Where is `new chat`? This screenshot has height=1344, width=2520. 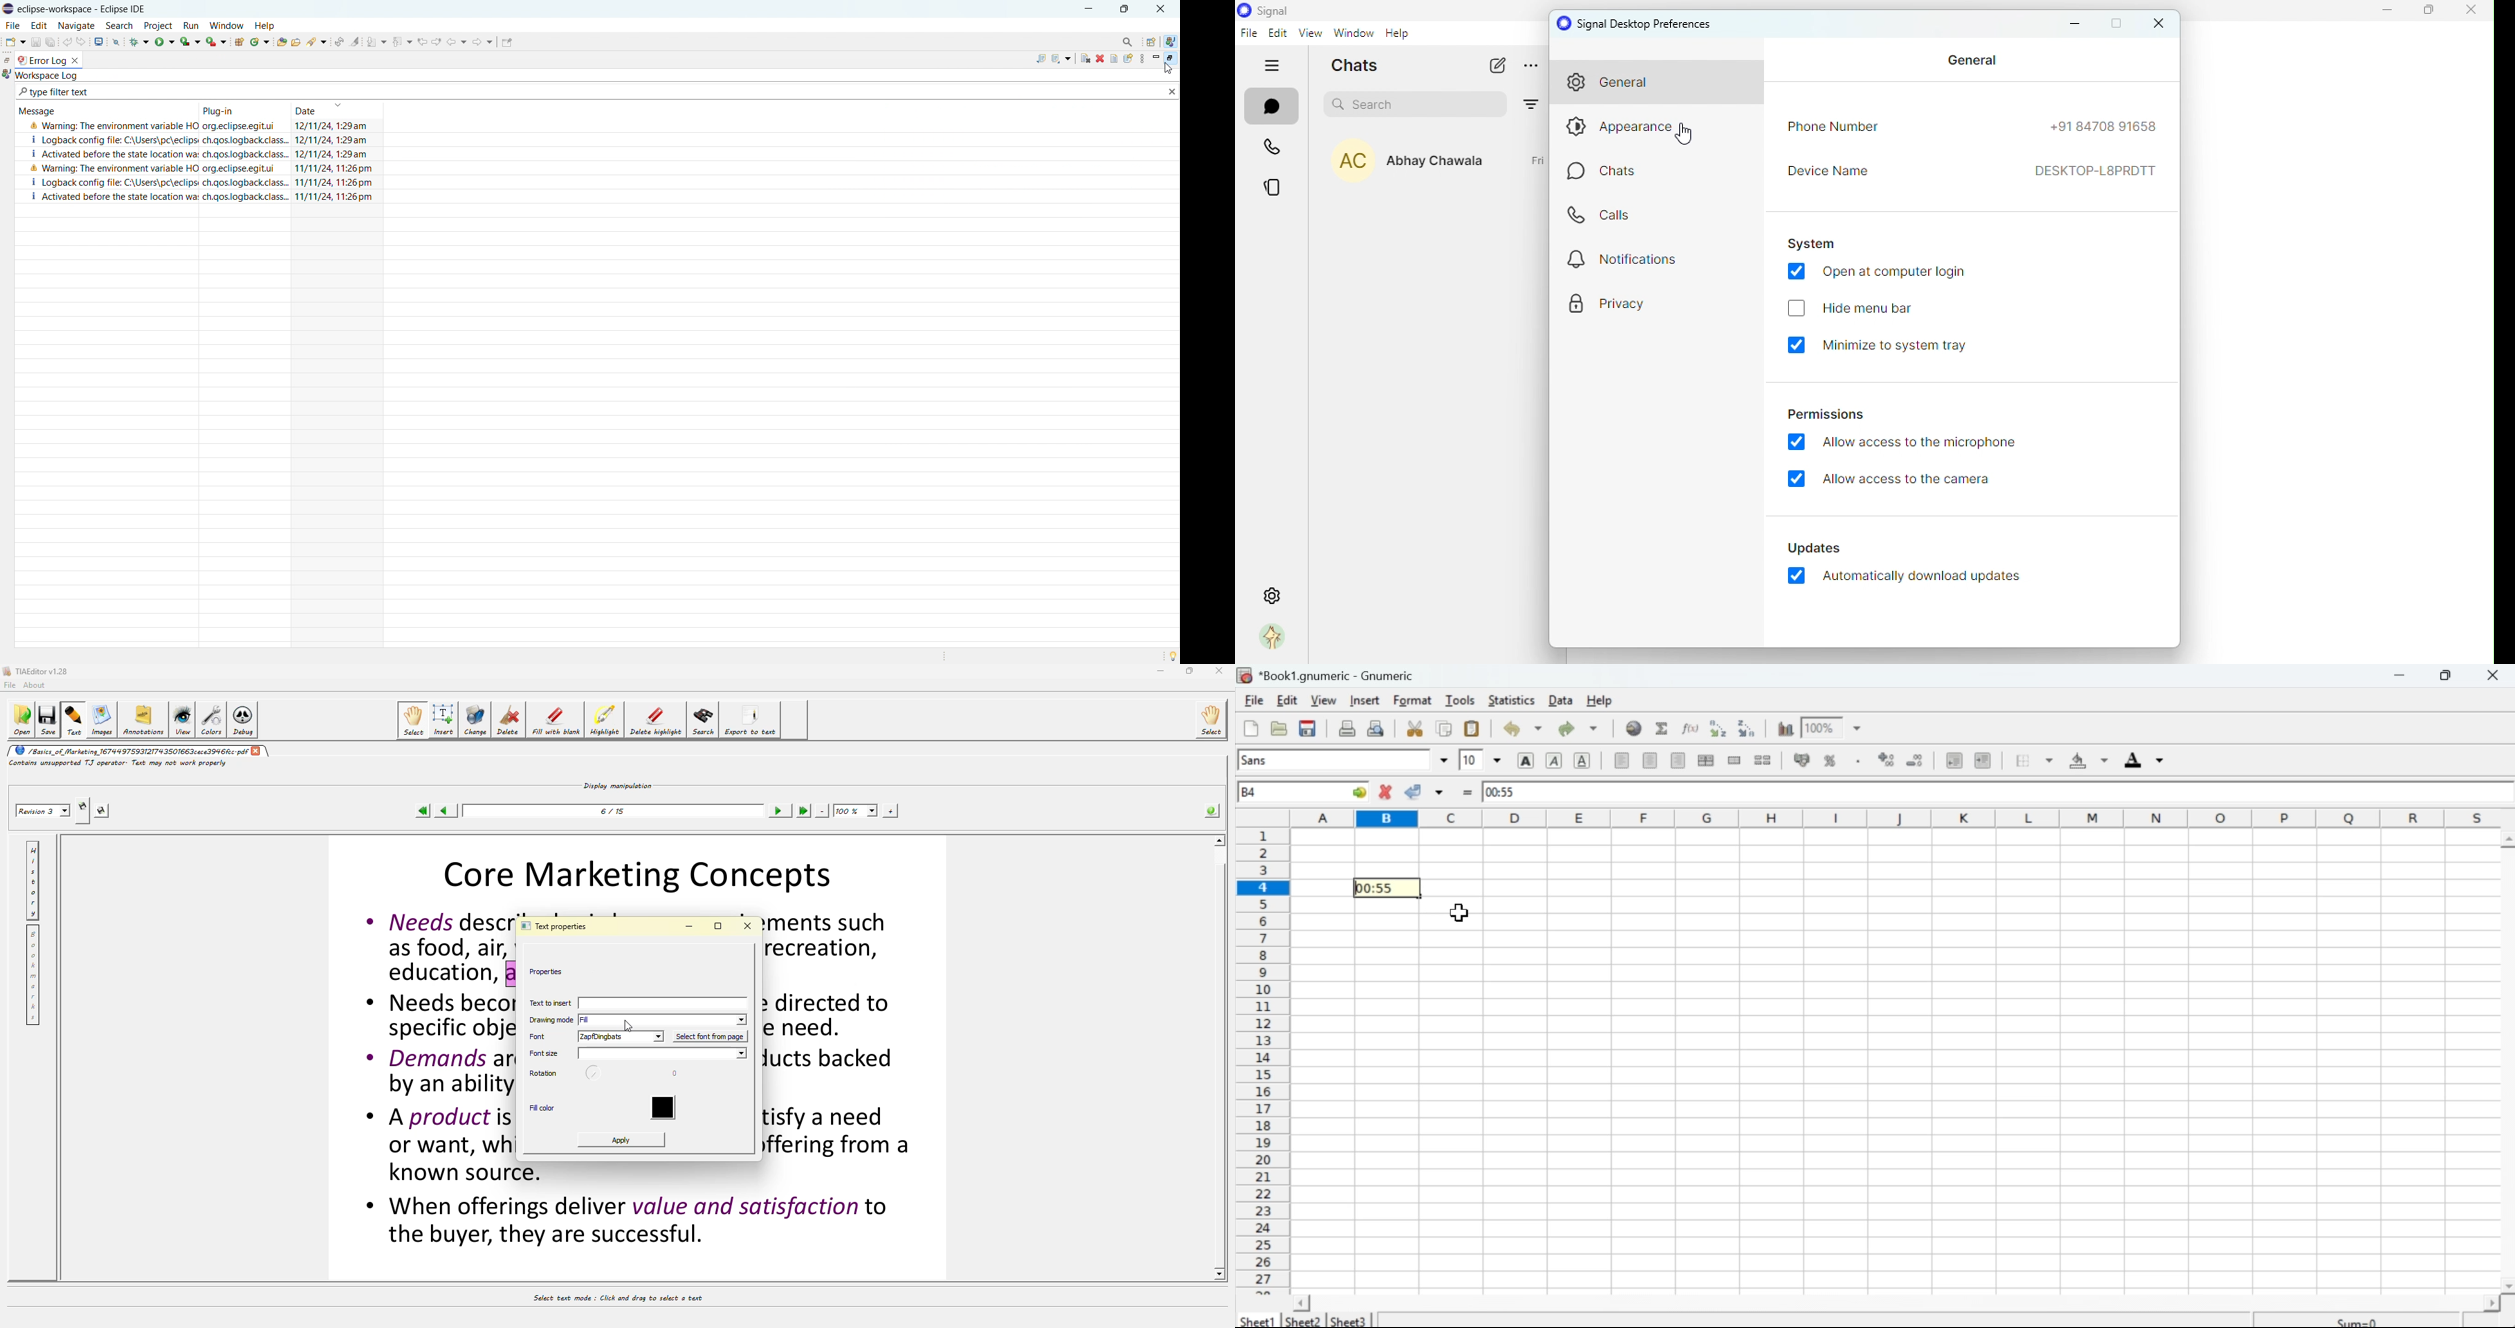
new chat is located at coordinates (1497, 65).